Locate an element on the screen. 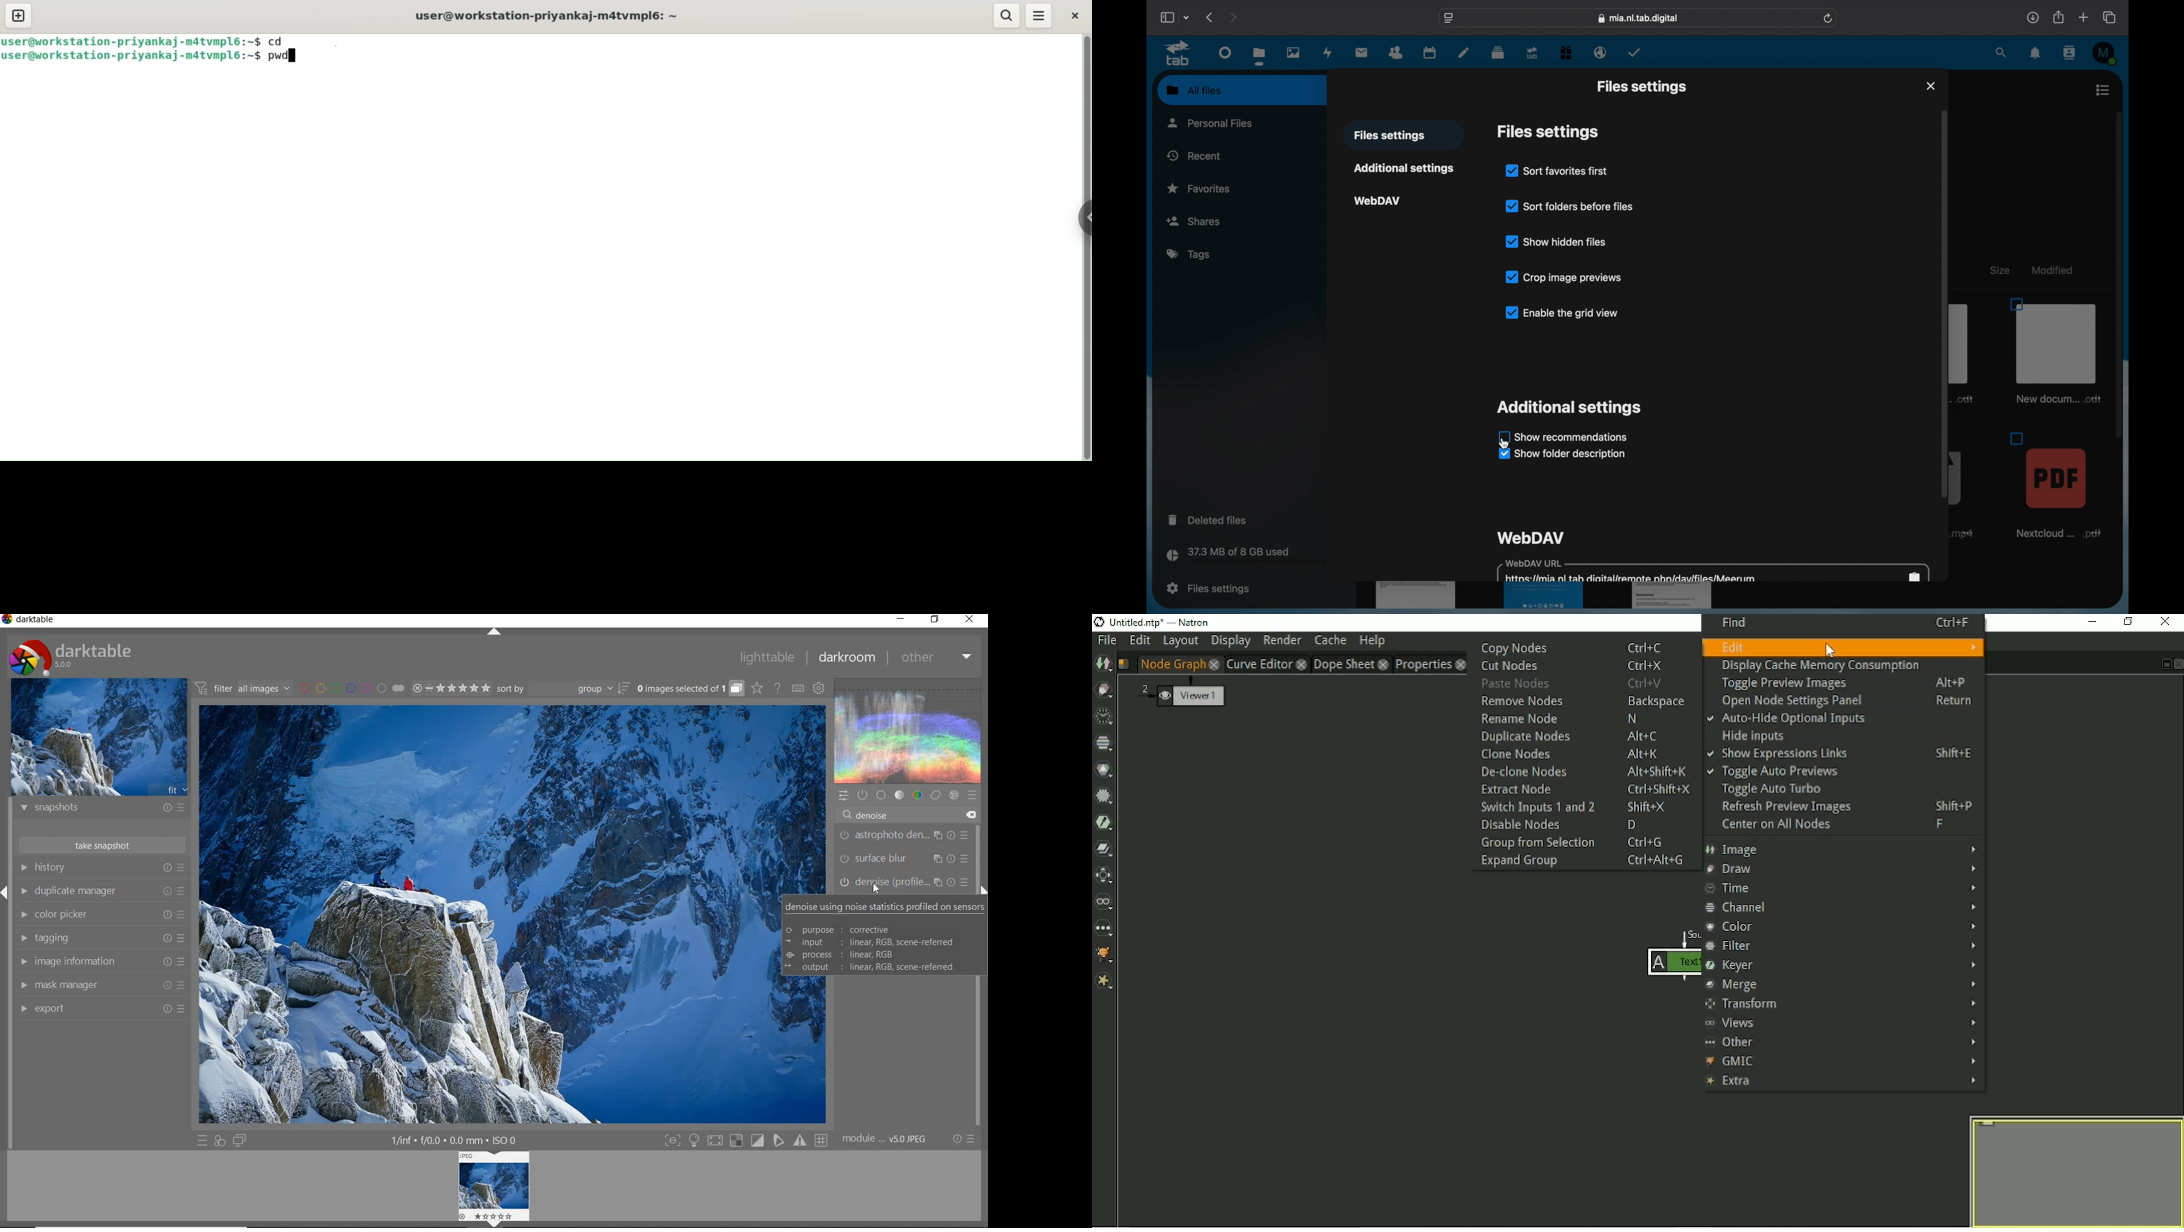 The image size is (2184, 1232). tab group picker is located at coordinates (1188, 18).